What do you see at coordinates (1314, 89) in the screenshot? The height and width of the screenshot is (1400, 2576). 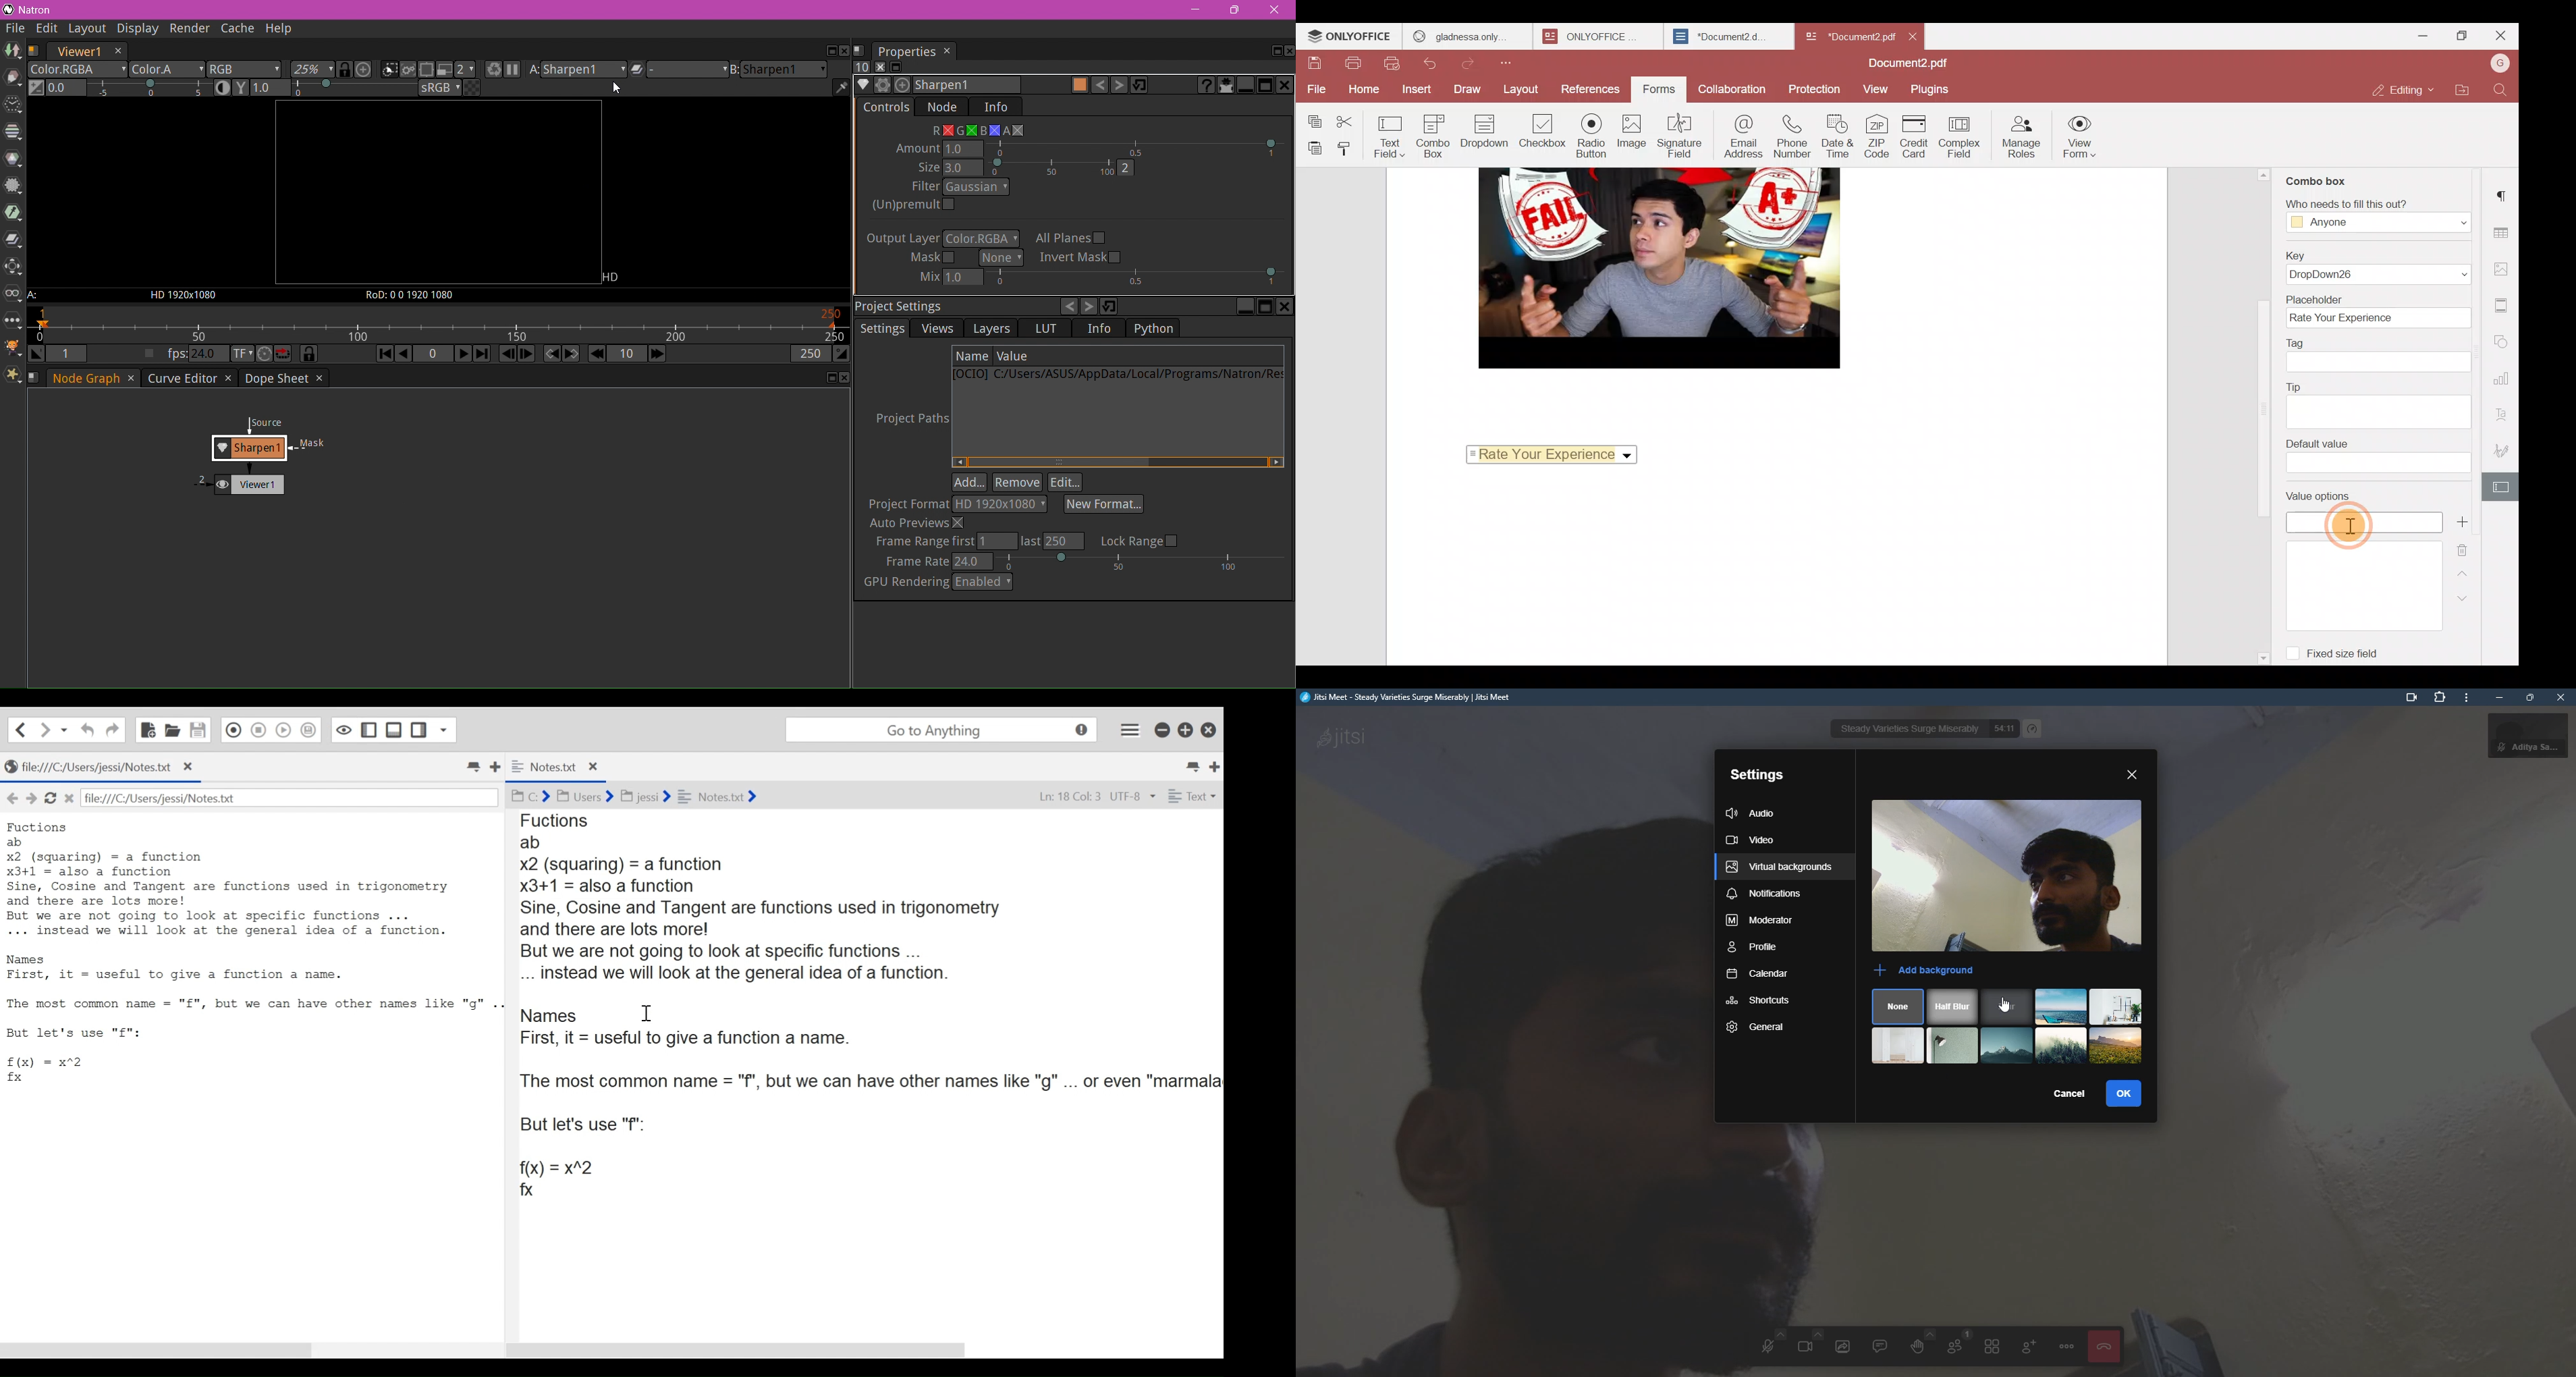 I see `File` at bounding box center [1314, 89].